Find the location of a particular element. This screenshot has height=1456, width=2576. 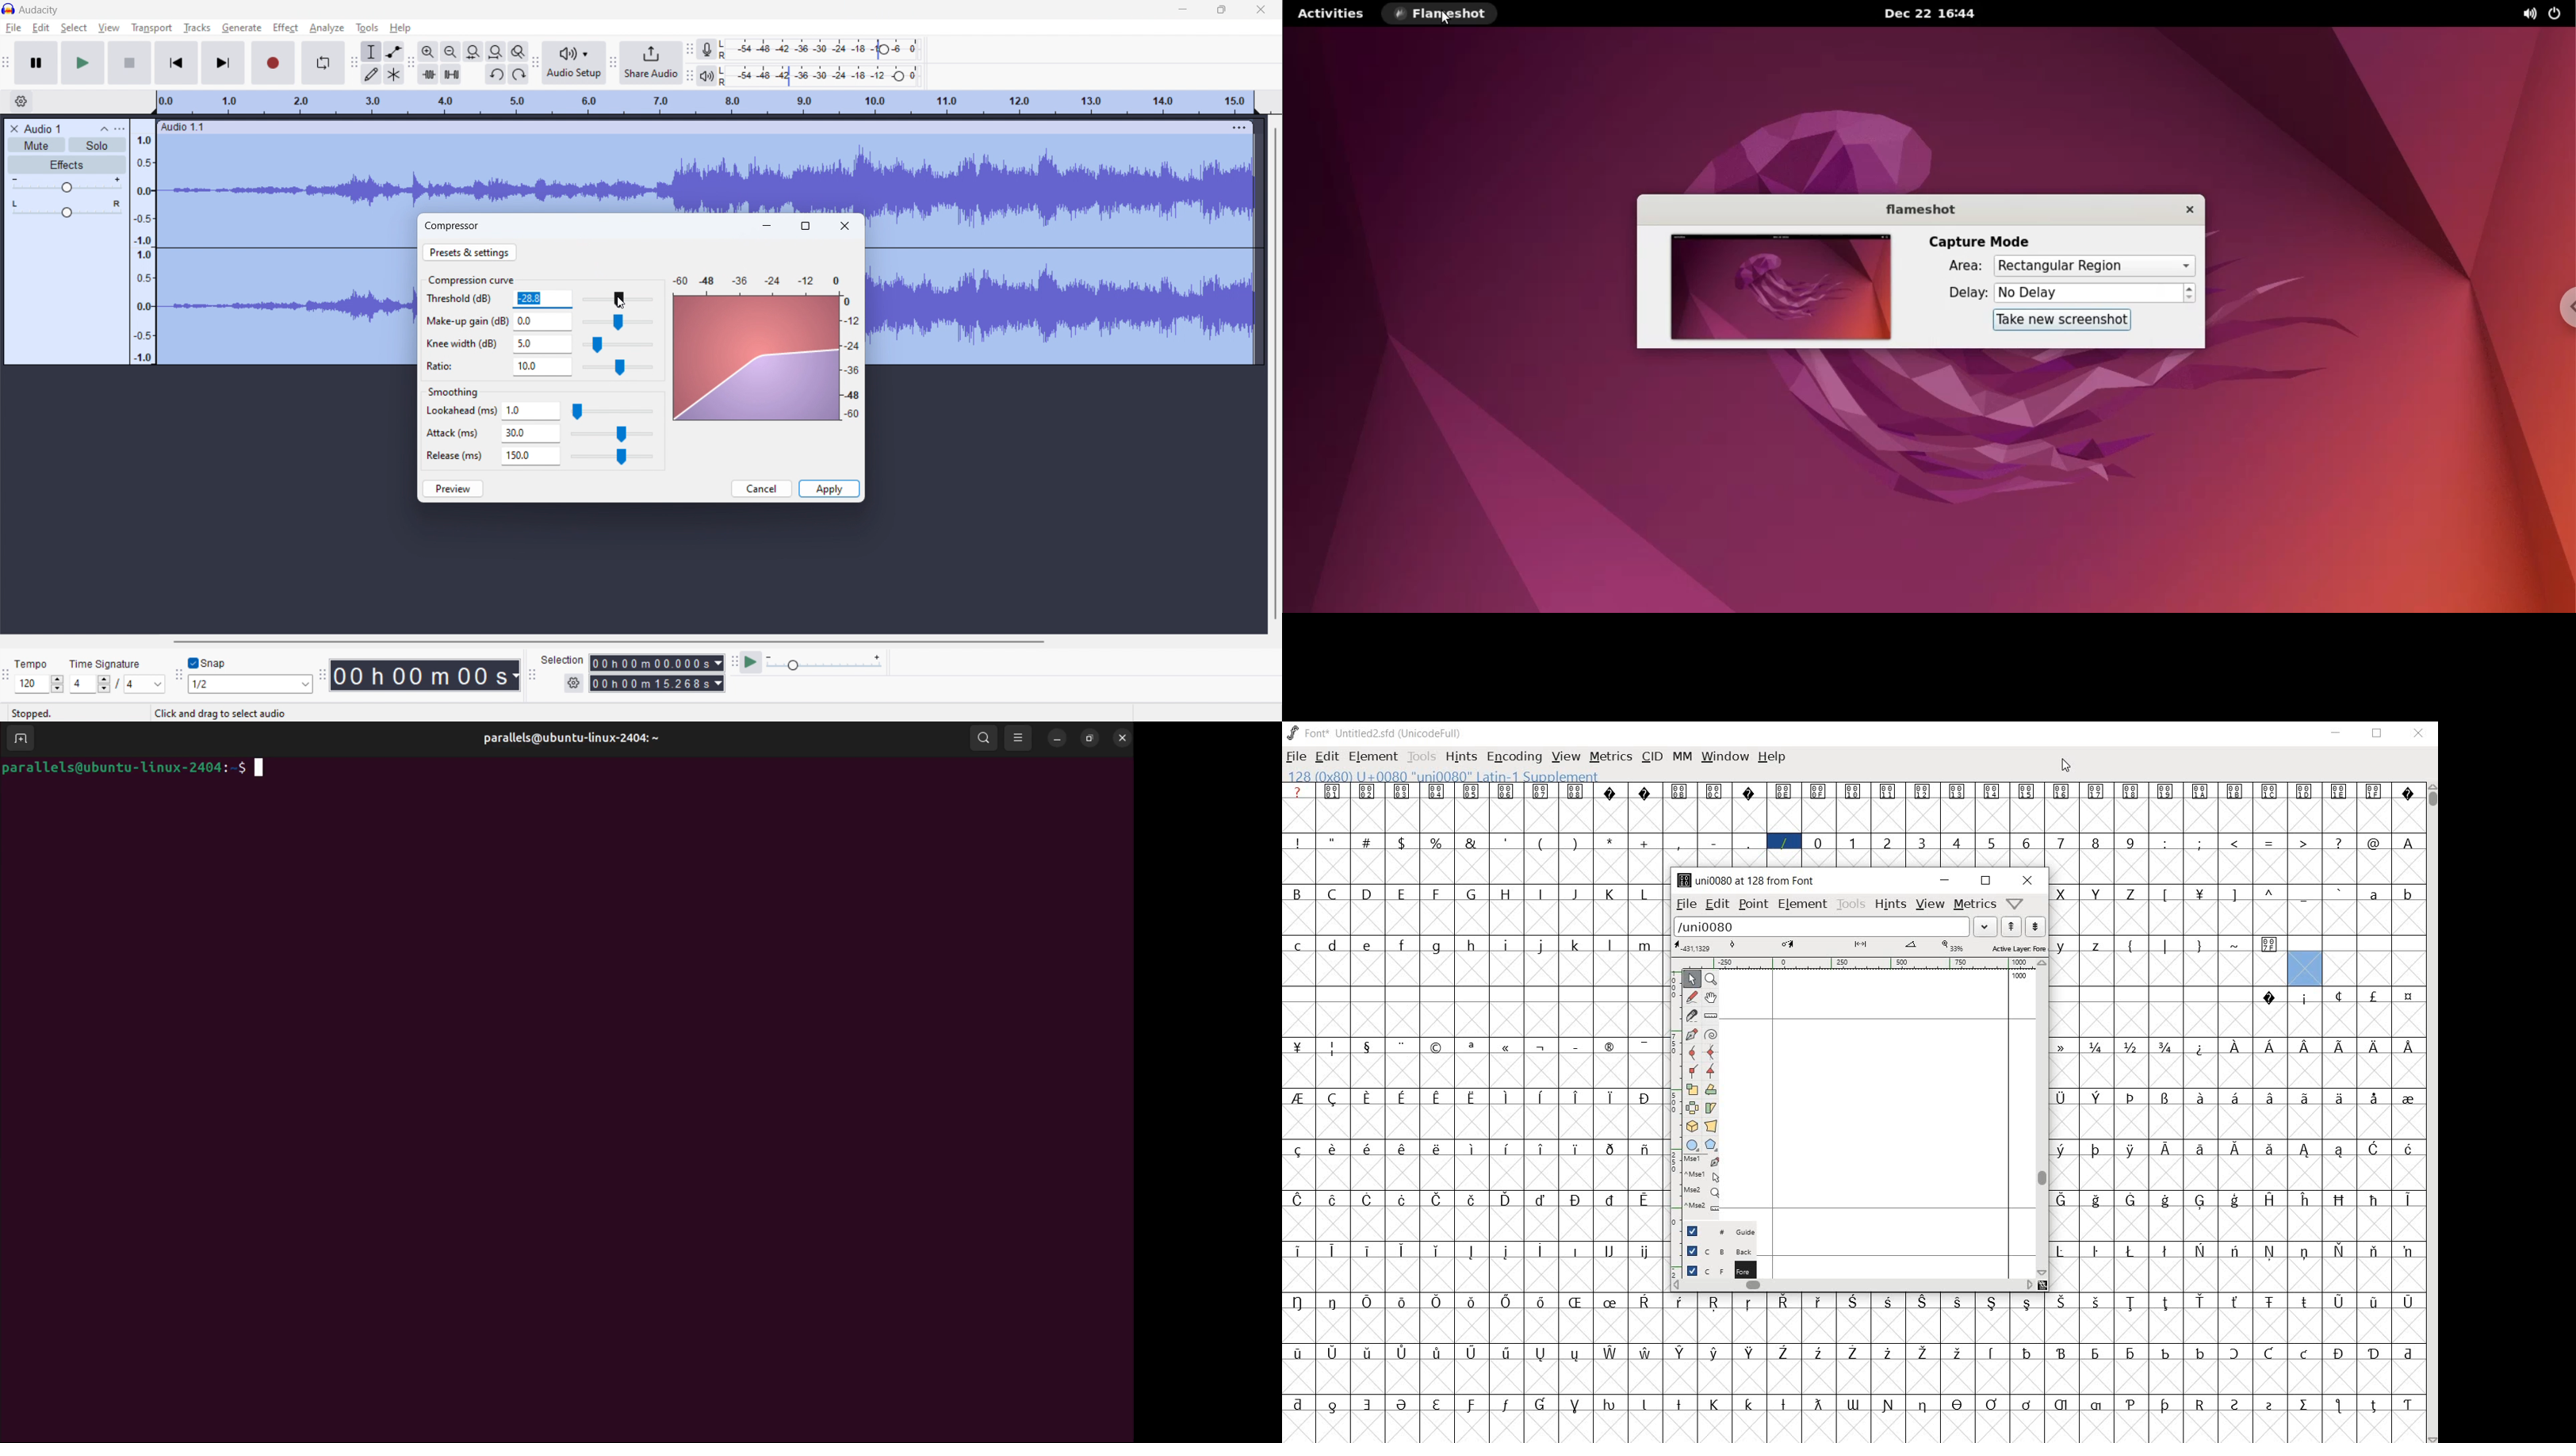

glyph is located at coordinates (1369, 1352).